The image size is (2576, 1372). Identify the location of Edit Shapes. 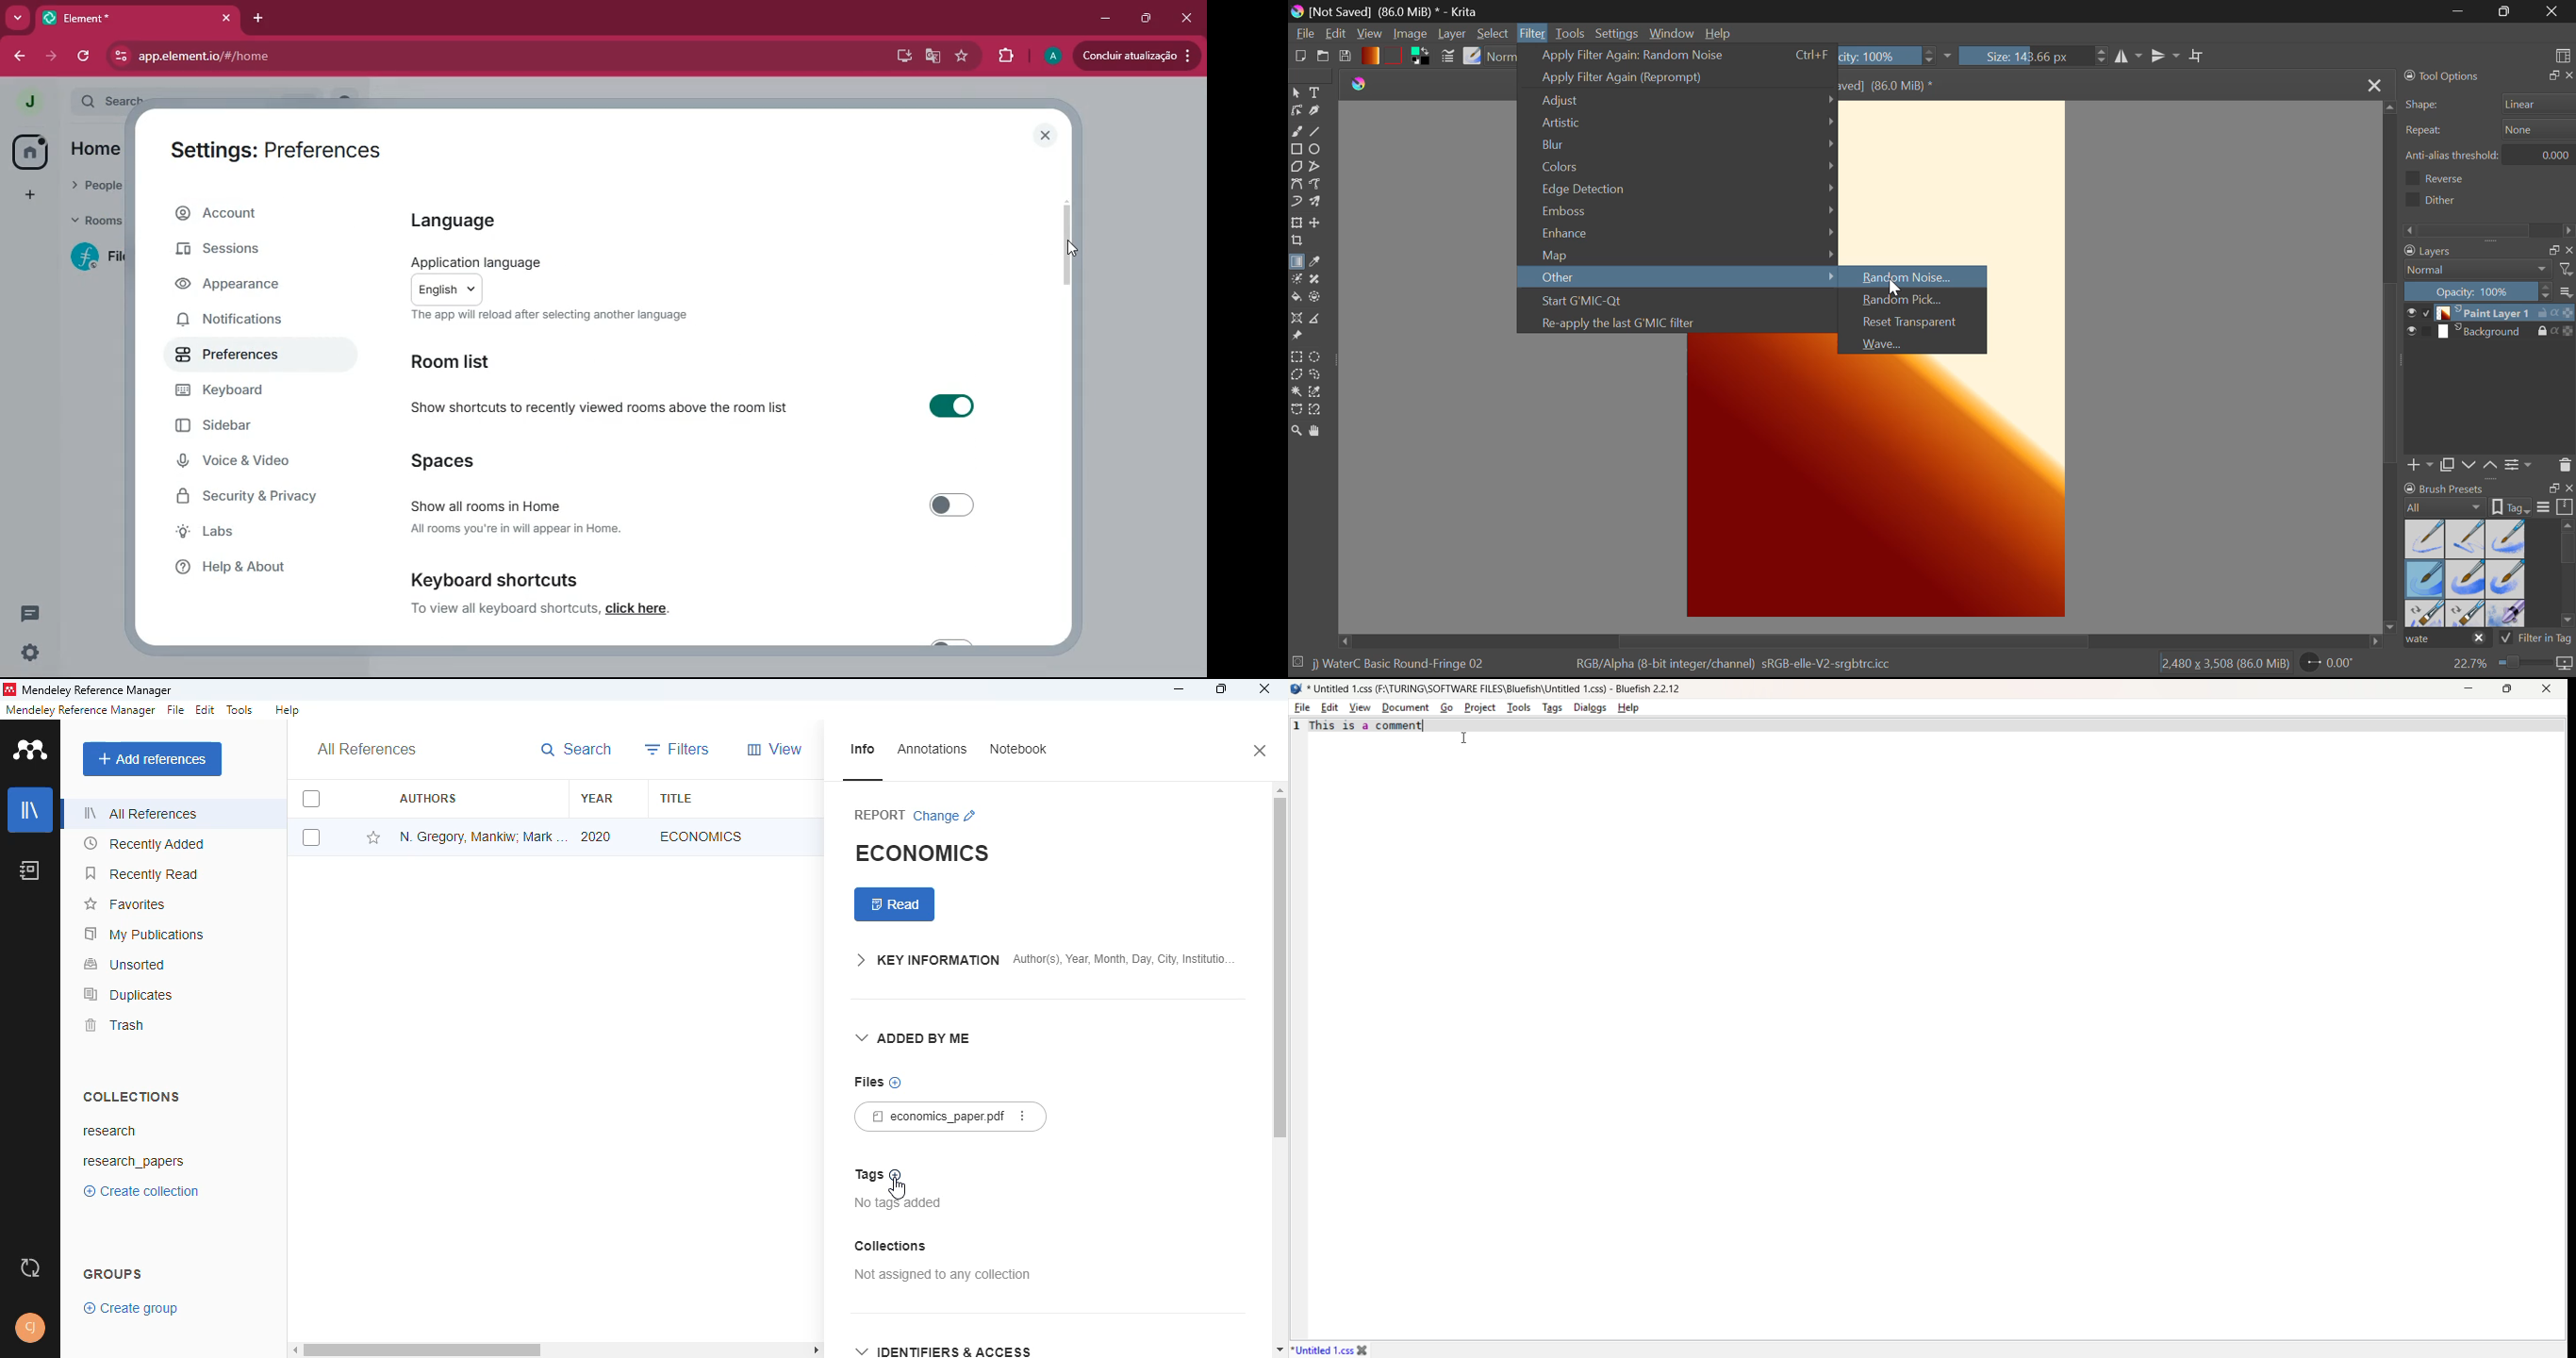
(1297, 112).